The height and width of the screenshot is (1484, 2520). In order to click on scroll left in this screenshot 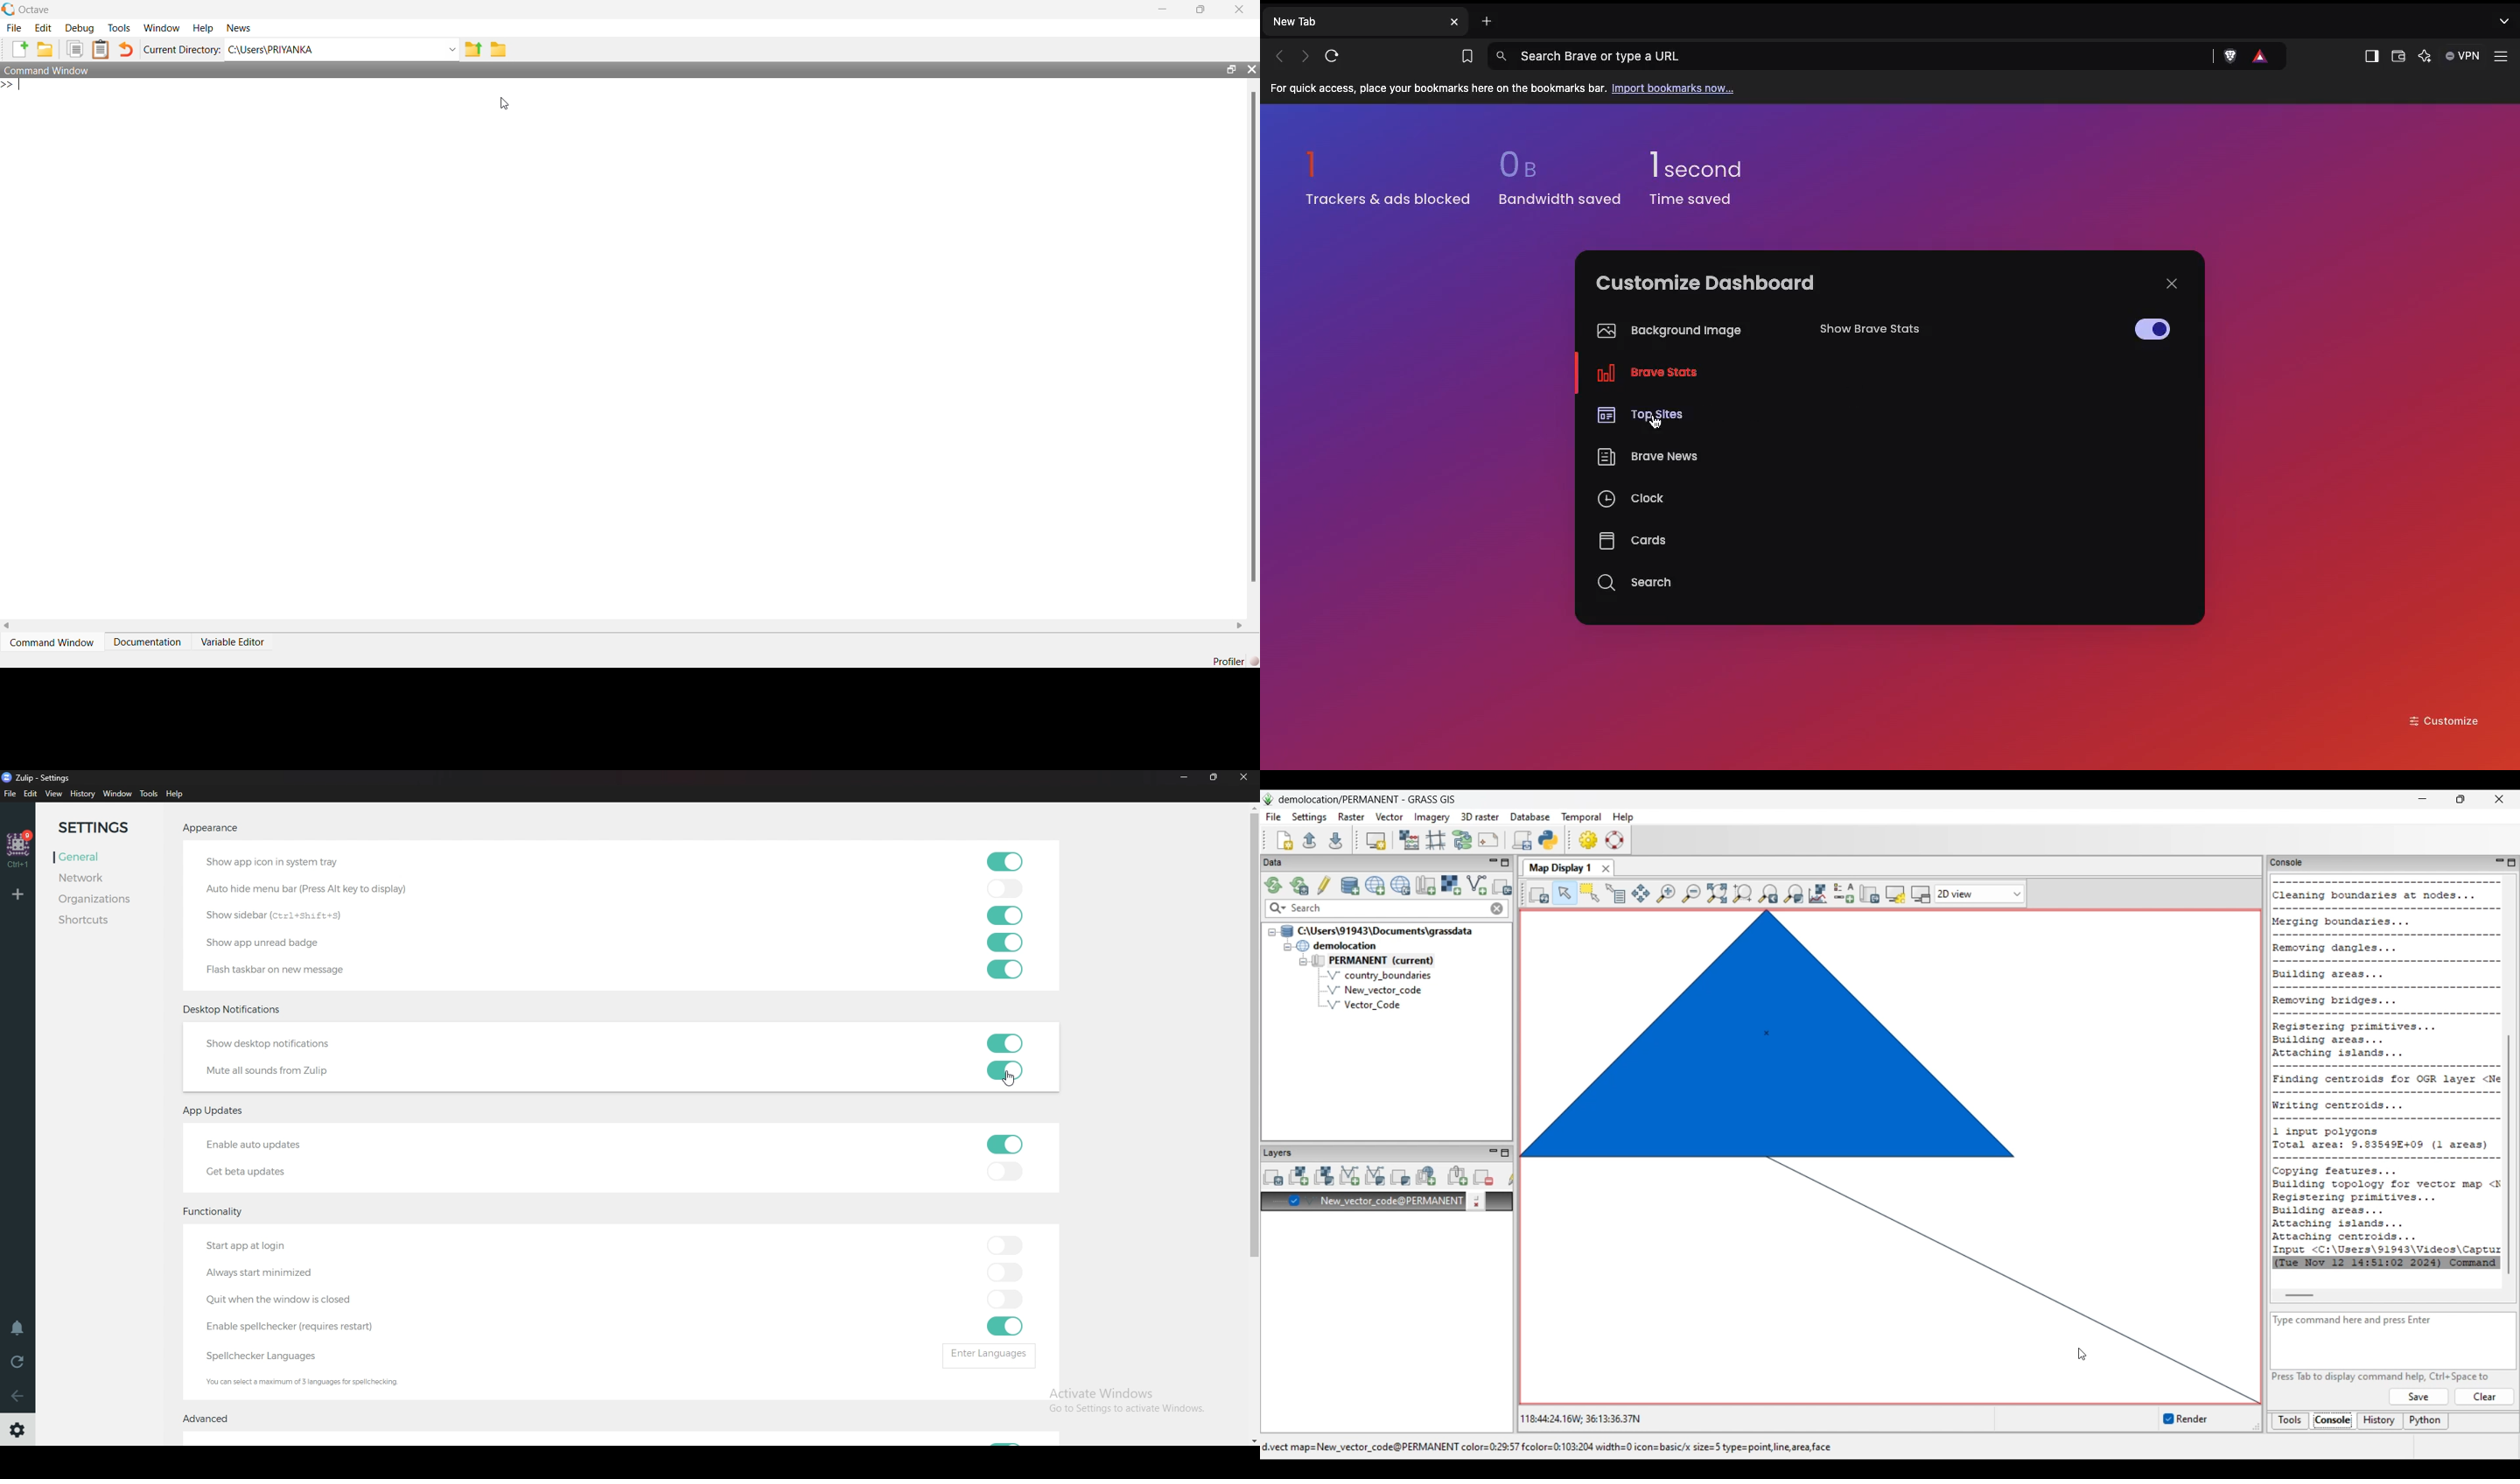, I will do `click(8, 627)`.